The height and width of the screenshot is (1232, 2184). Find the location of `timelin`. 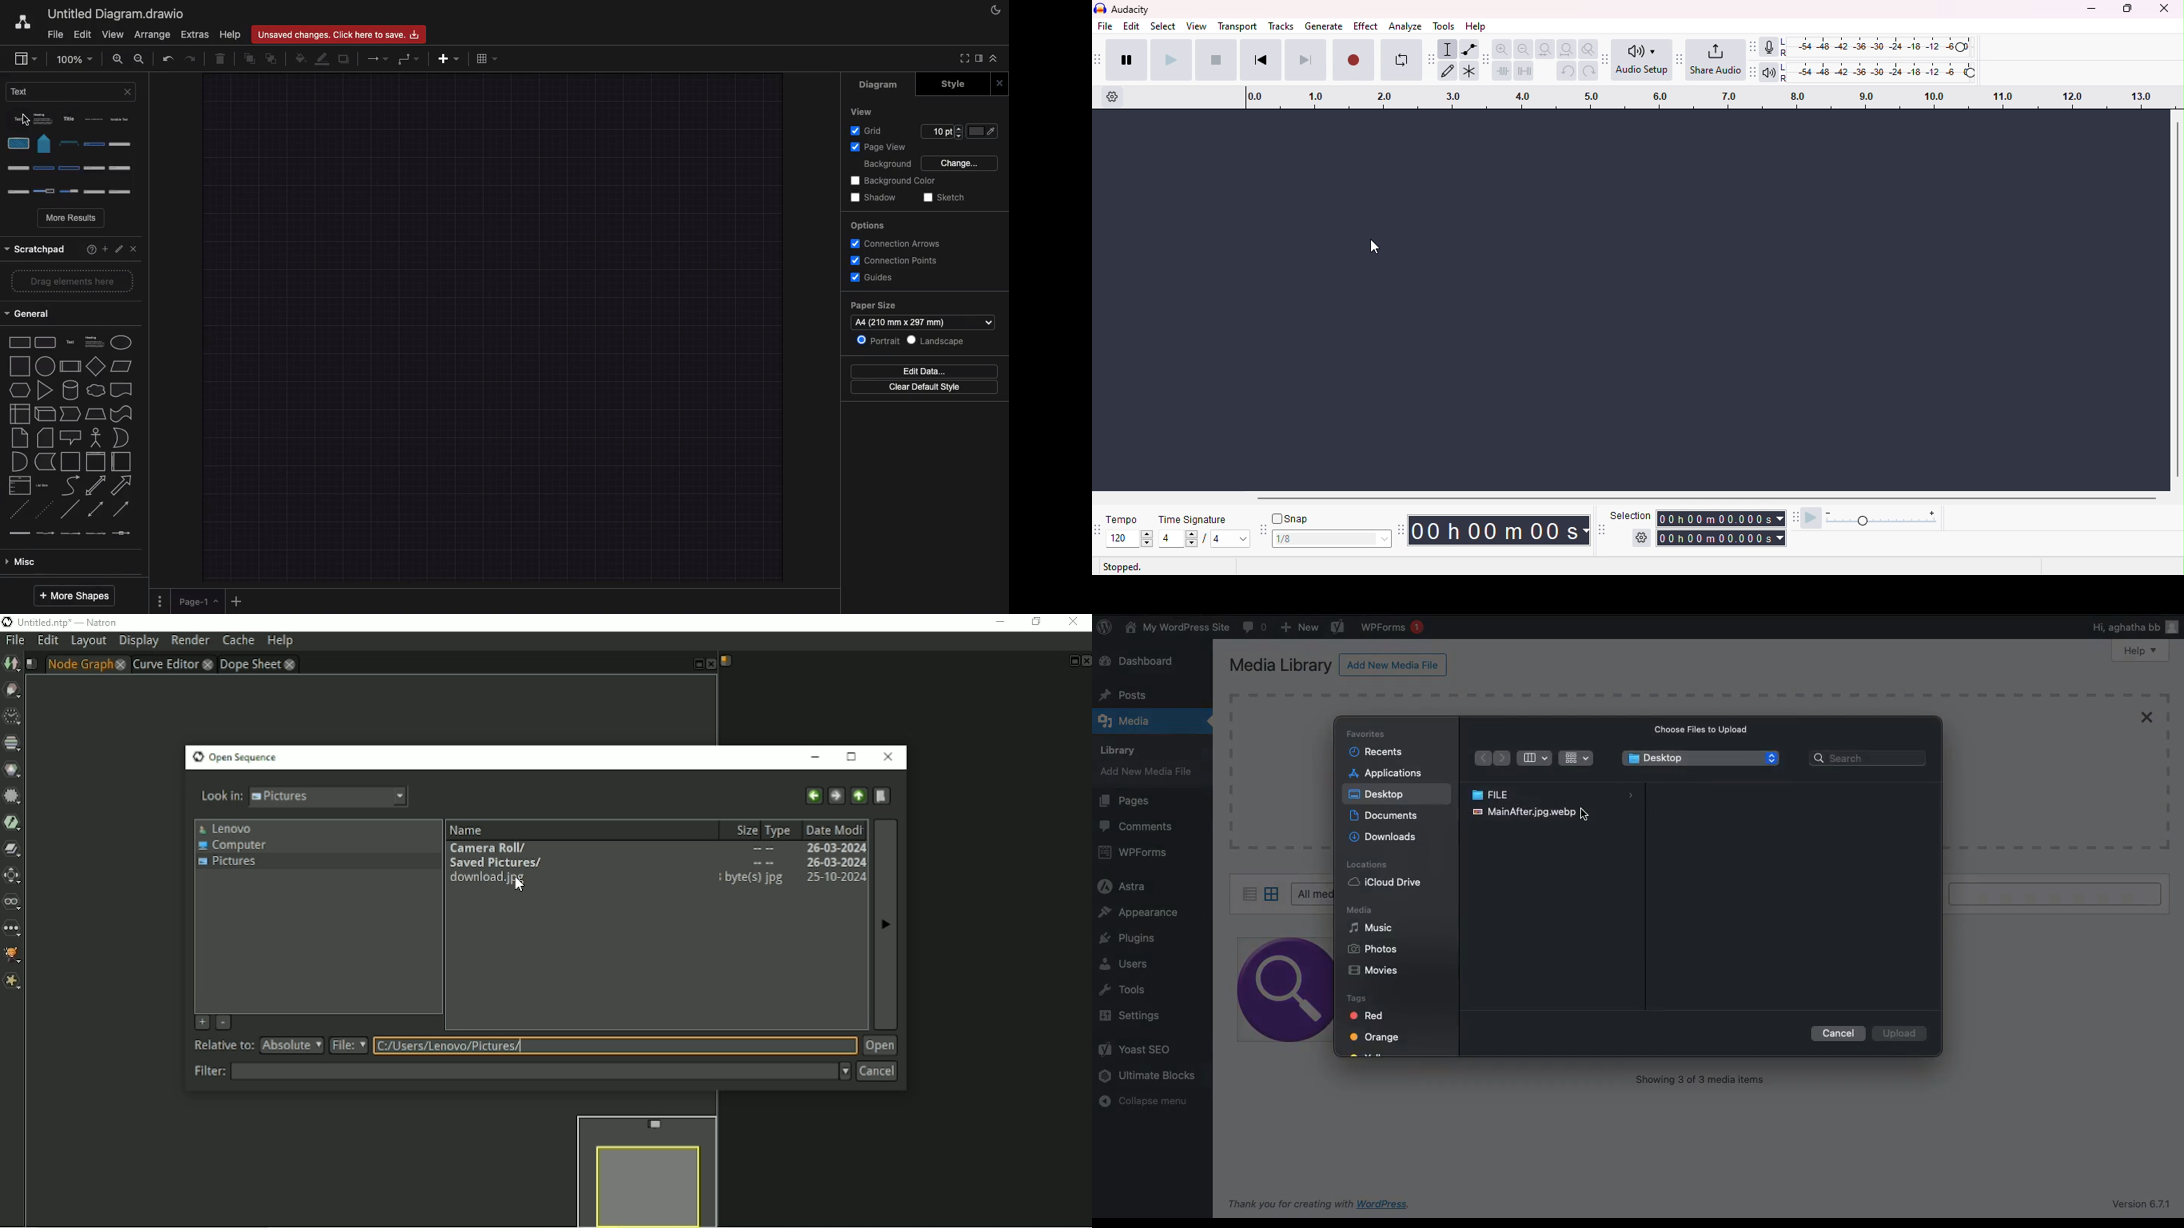

timelin is located at coordinates (1715, 97).